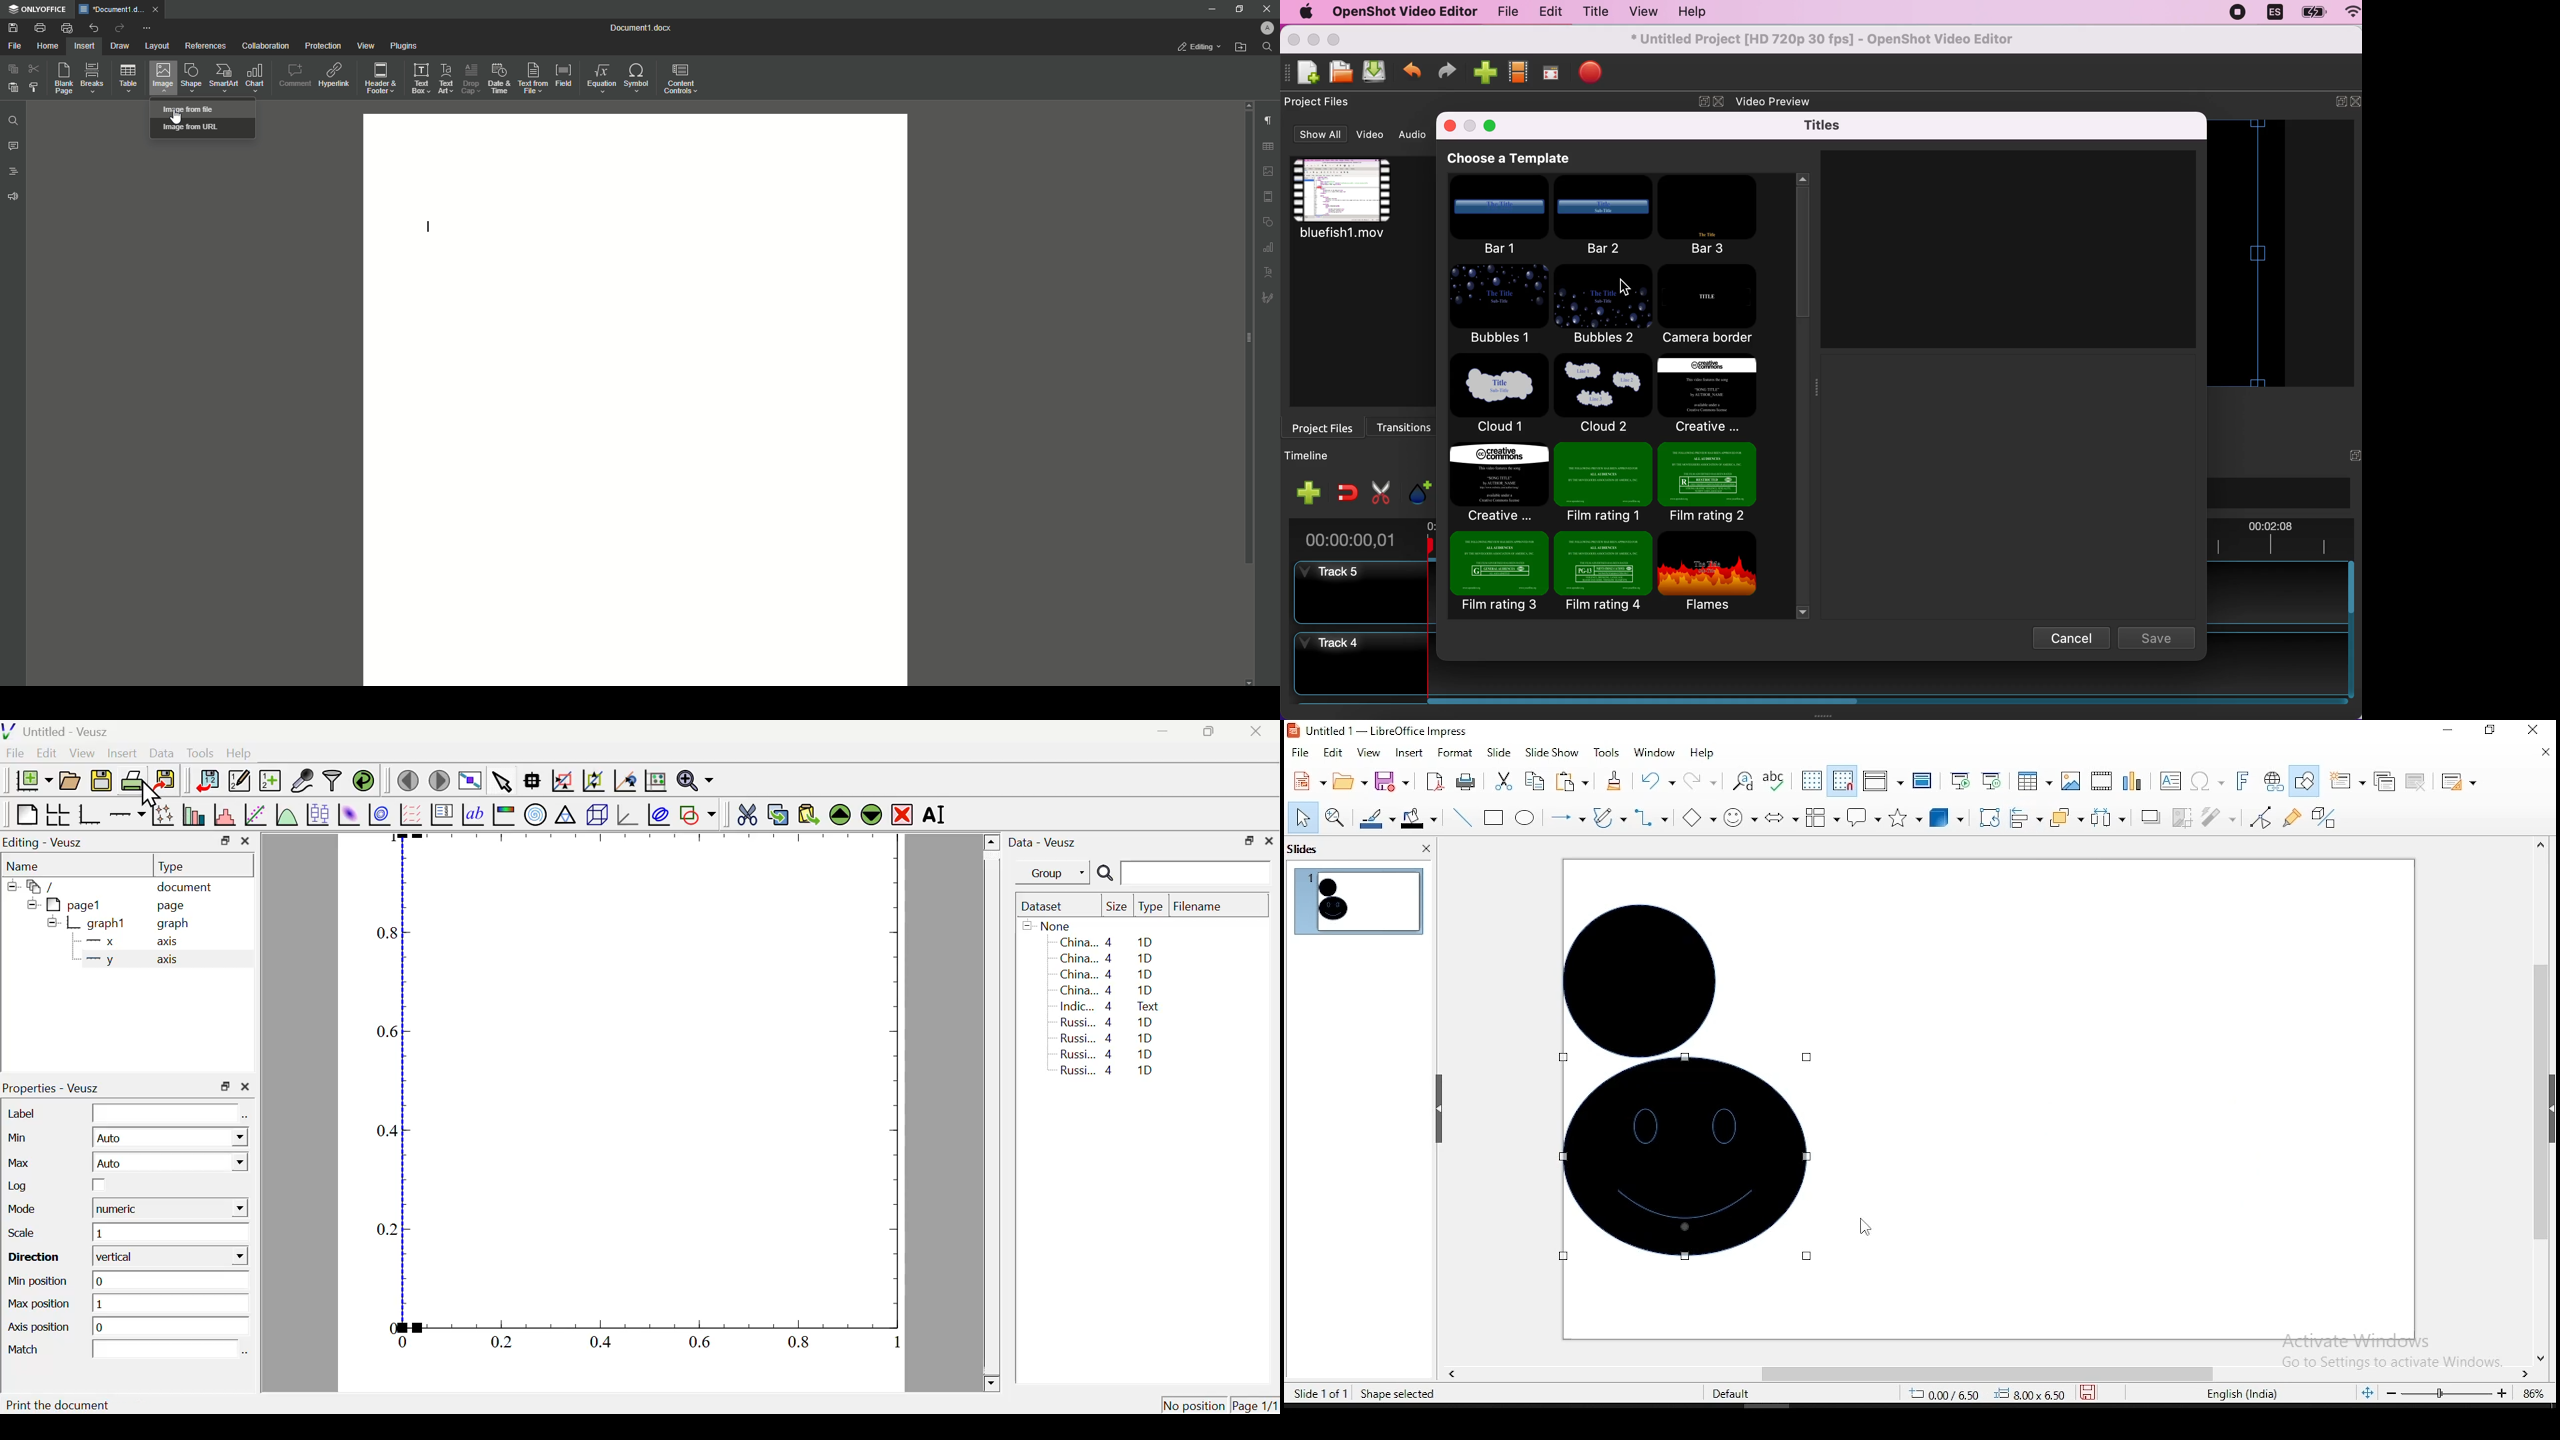 Image resolution: width=2576 pixels, height=1456 pixels. I want to click on close pane, so click(1424, 850).